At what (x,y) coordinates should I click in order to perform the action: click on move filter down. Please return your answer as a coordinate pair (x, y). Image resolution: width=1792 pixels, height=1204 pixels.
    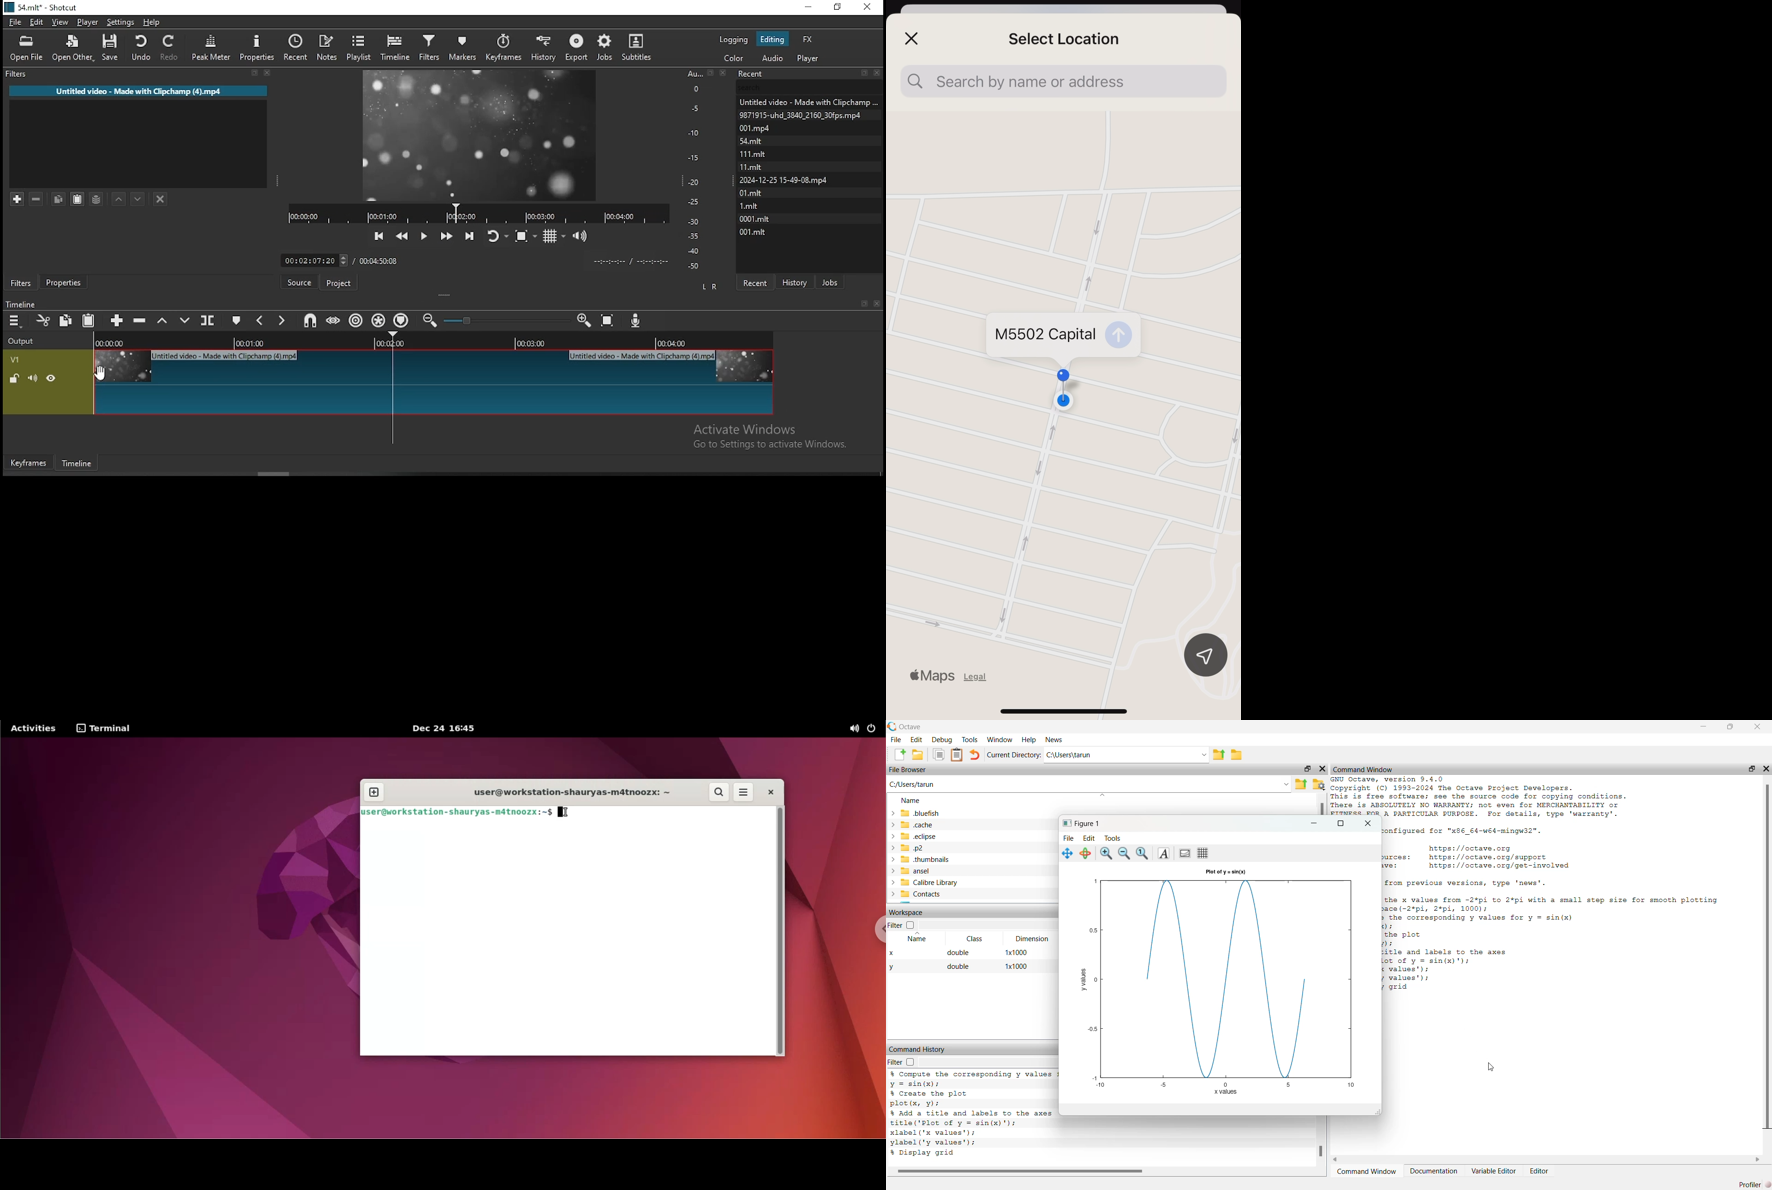
    Looking at the image, I should click on (136, 197).